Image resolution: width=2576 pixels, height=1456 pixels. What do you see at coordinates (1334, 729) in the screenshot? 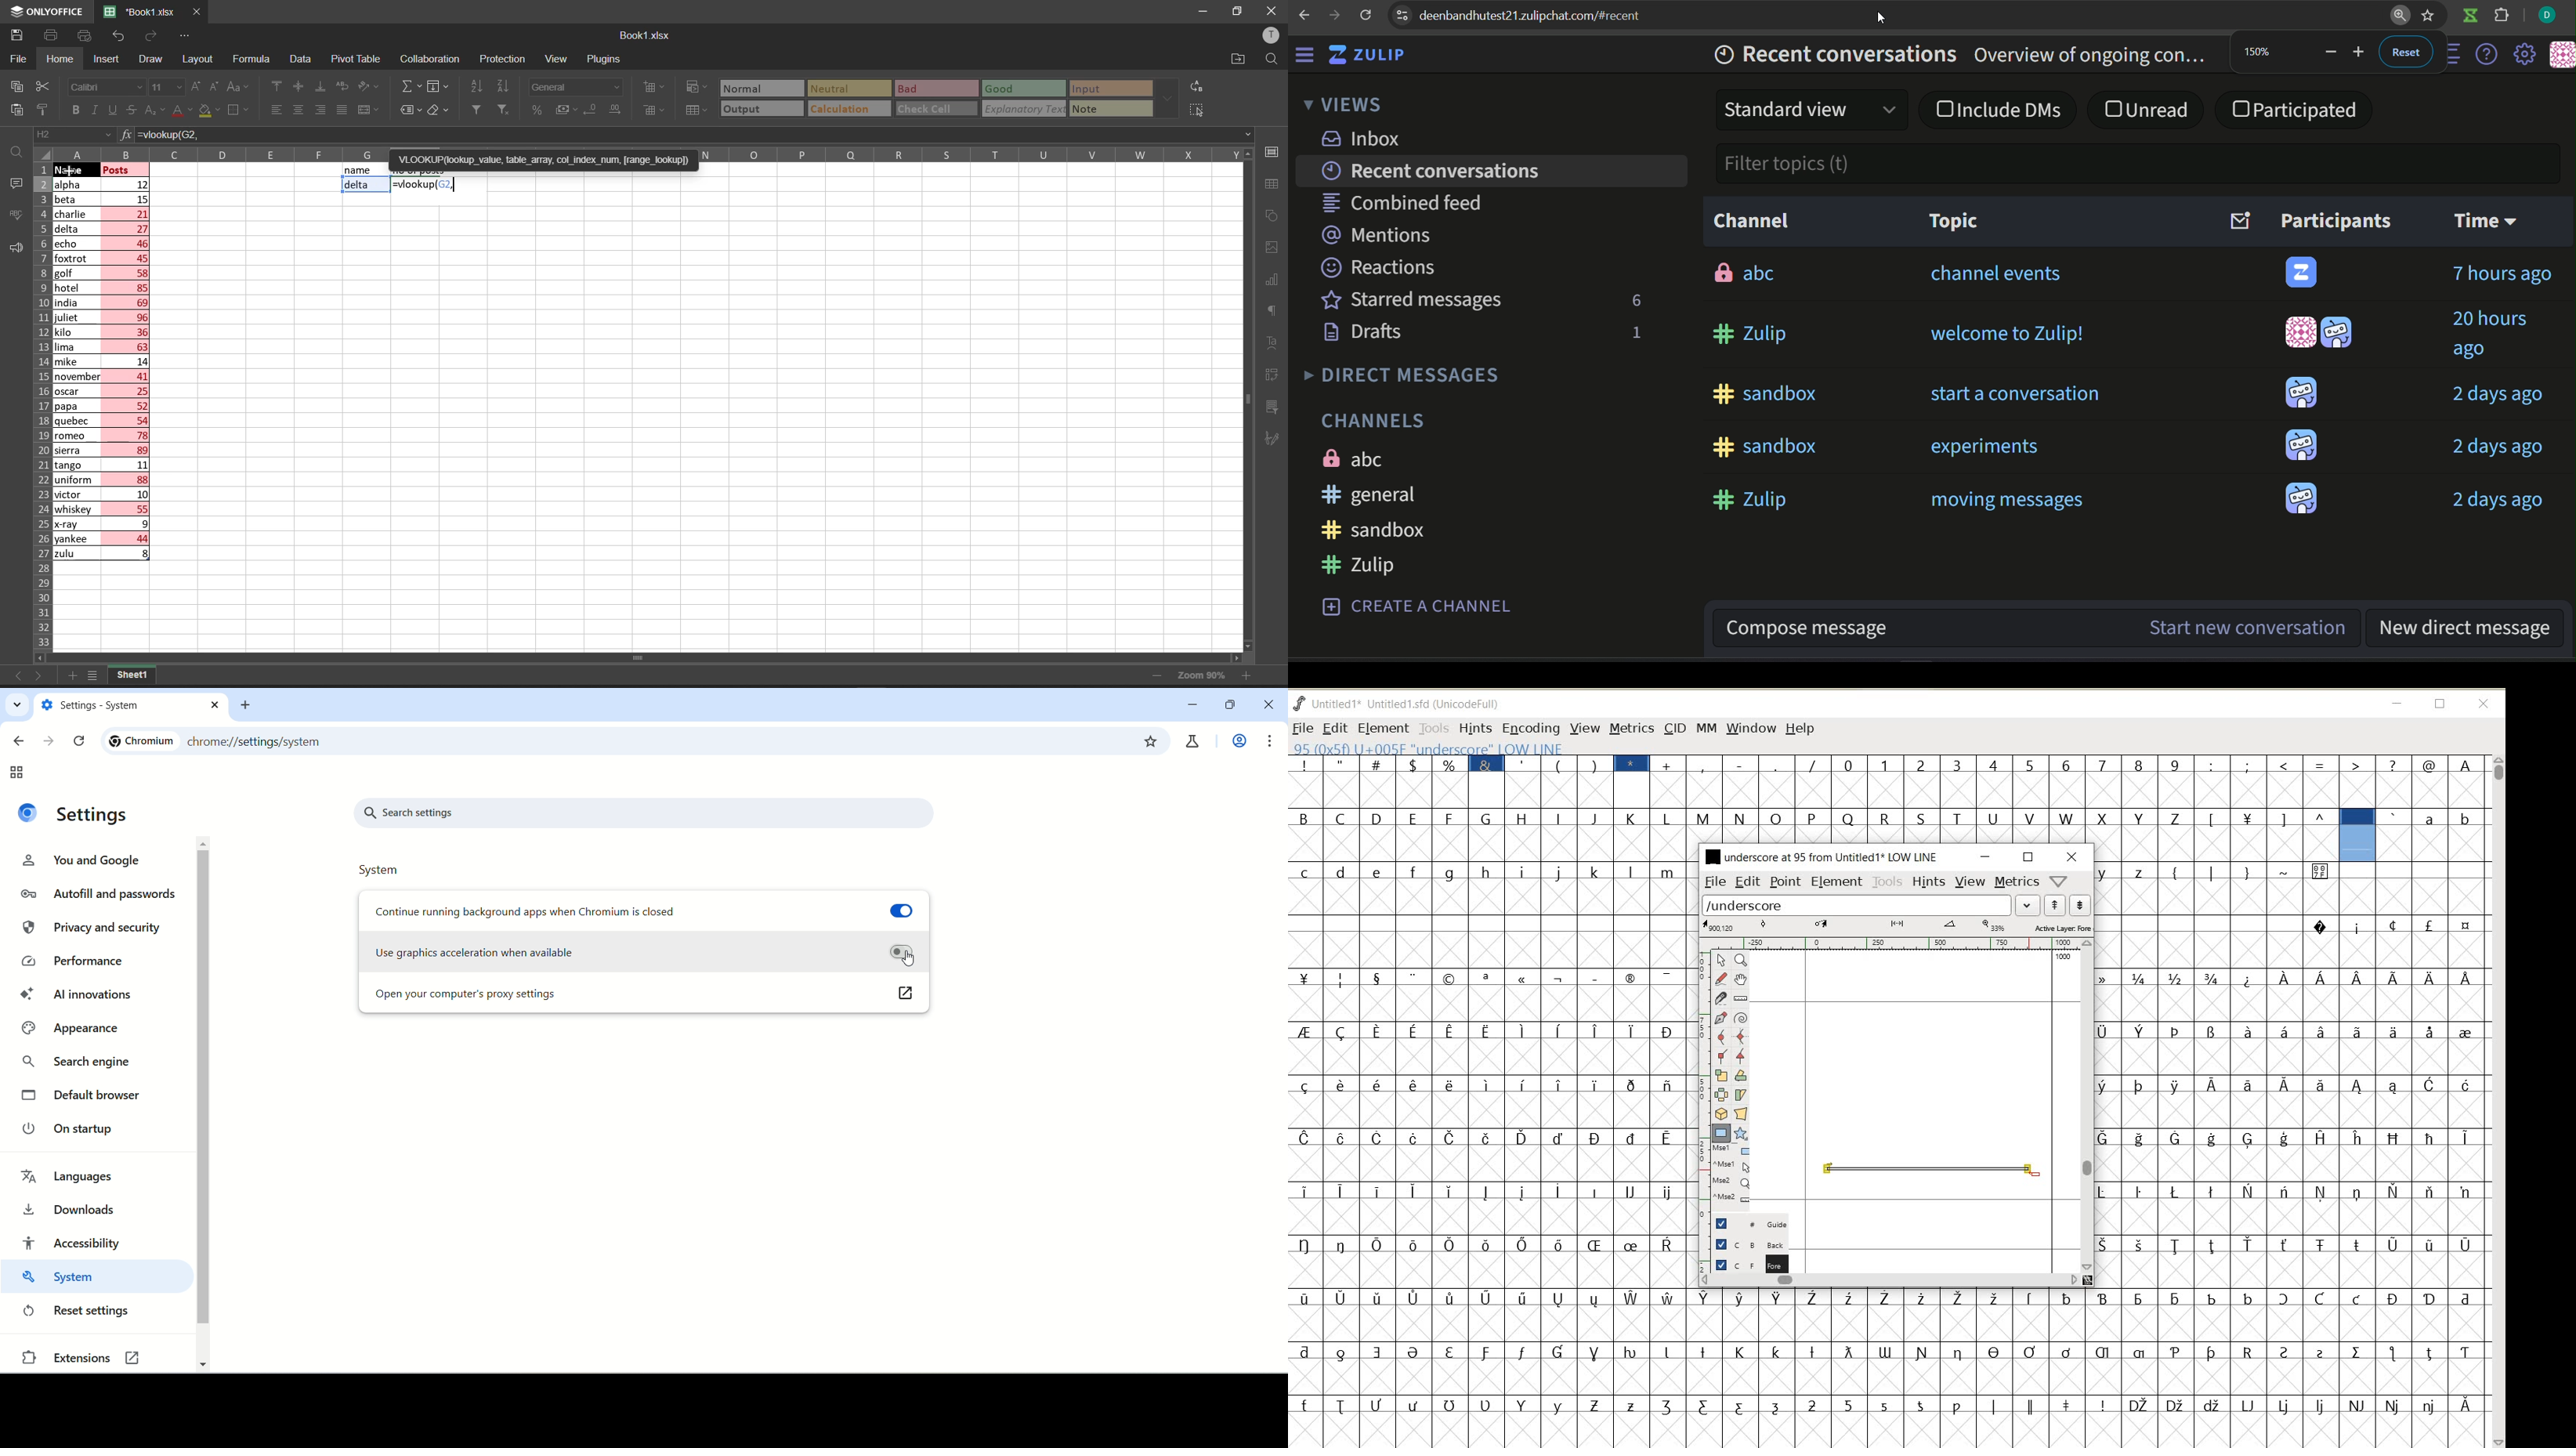
I see `EDIT` at bounding box center [1334, 729].